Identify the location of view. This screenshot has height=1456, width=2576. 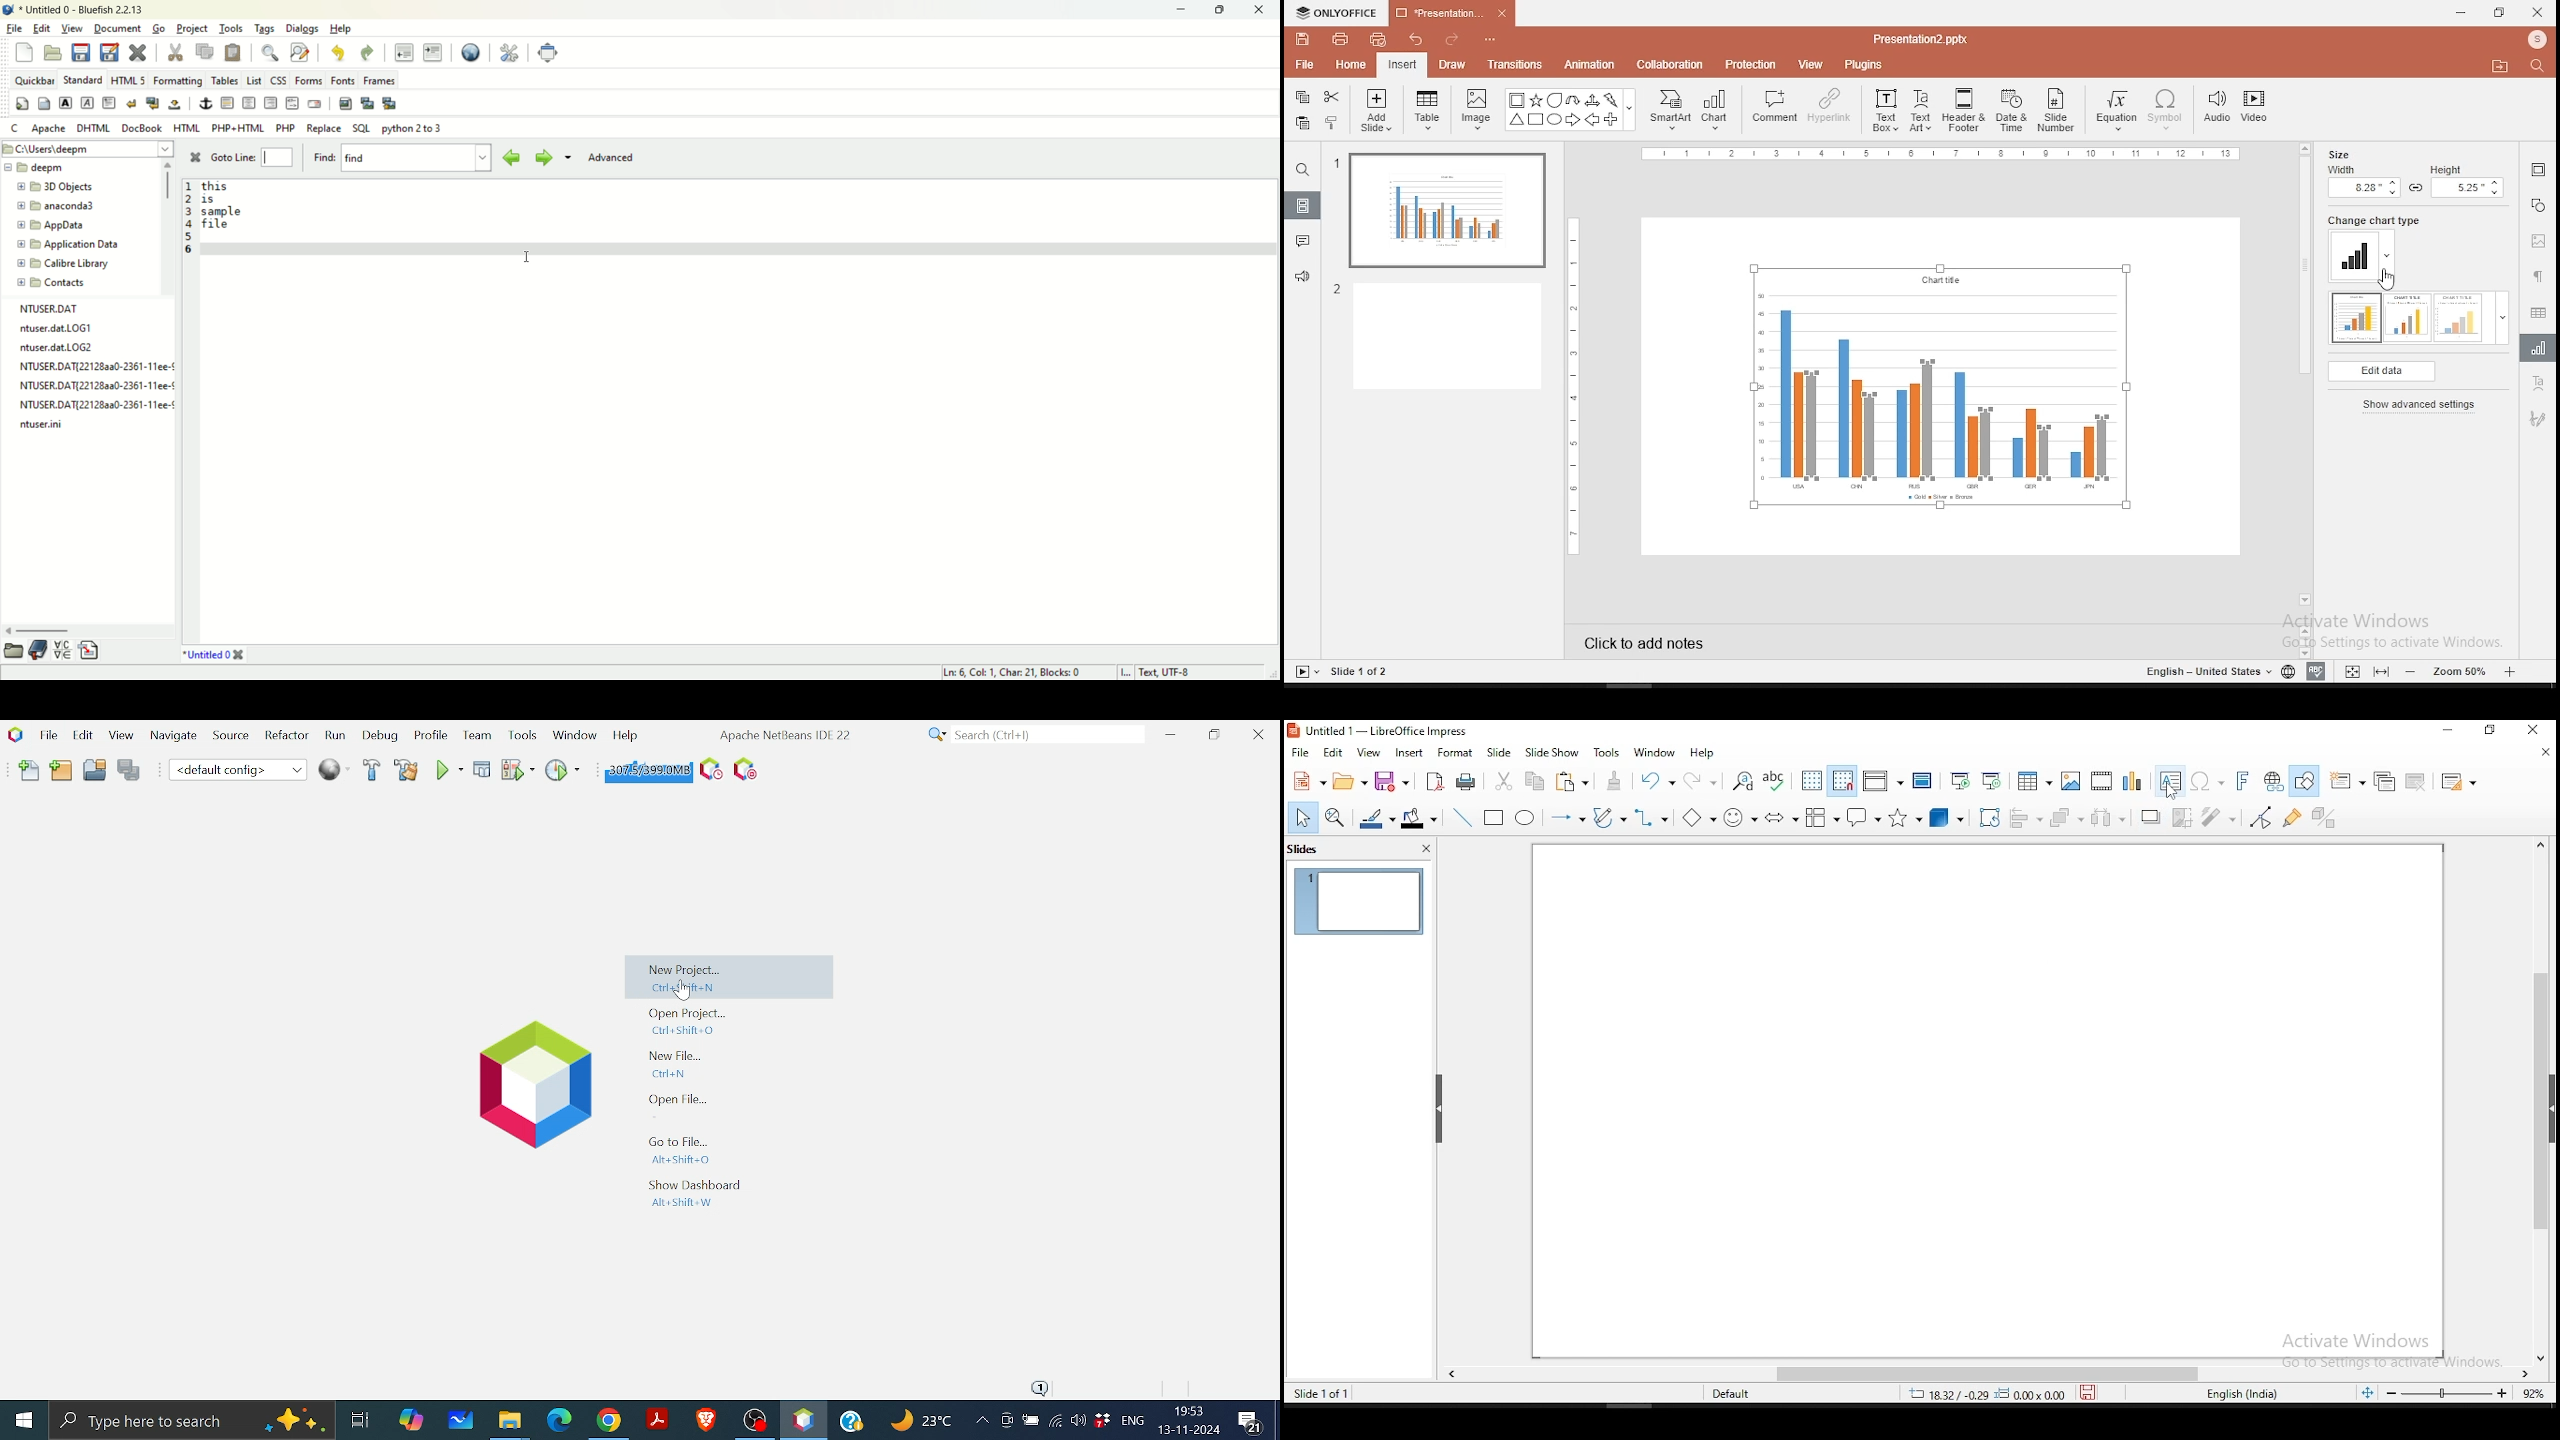
(1812, 63).